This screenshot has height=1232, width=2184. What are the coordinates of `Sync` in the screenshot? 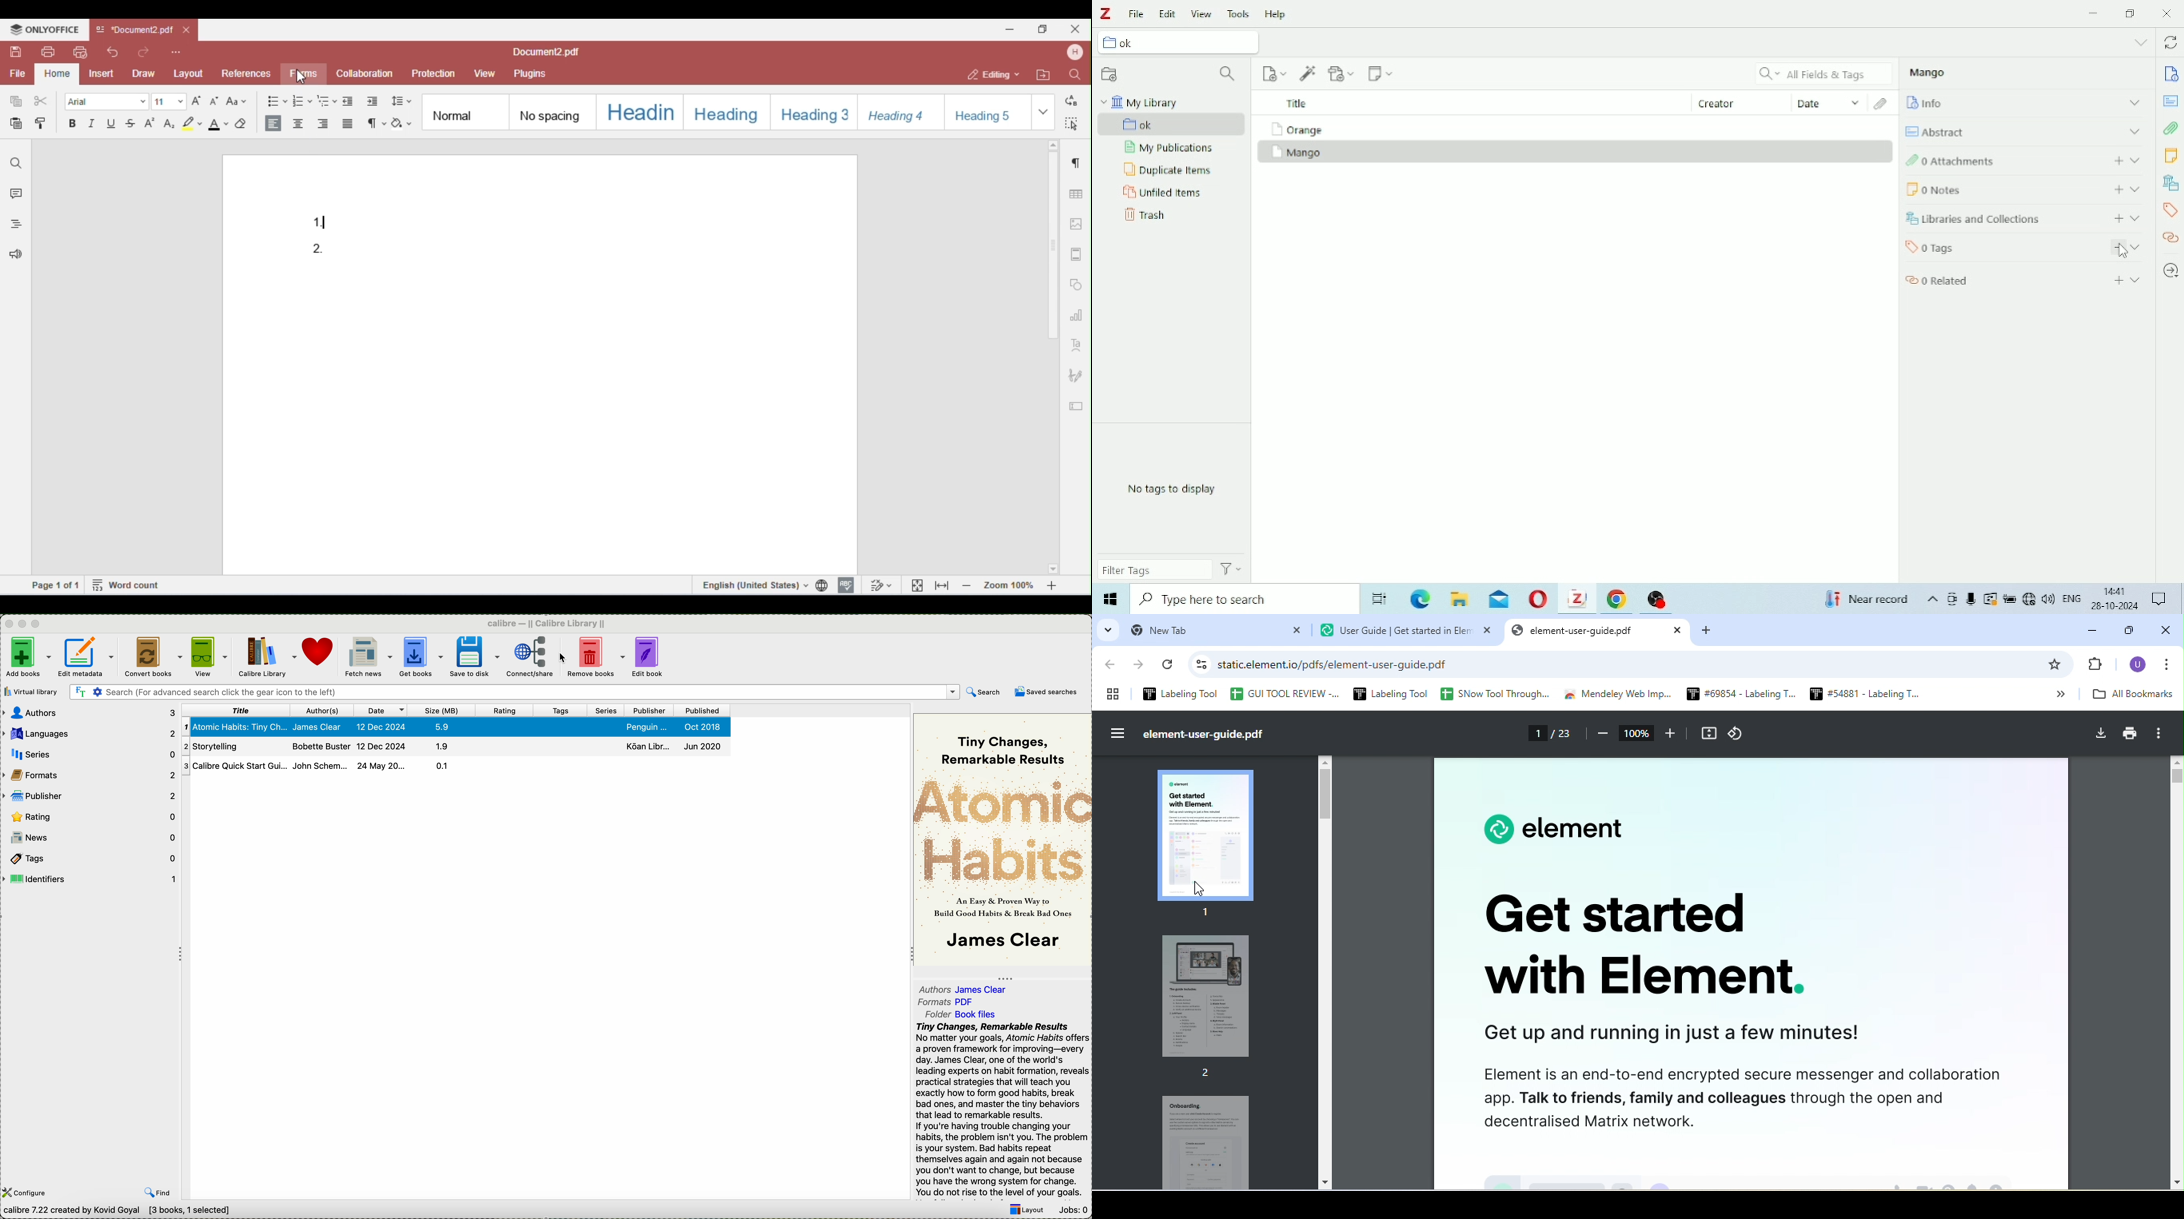 It's located at (2172, 43).